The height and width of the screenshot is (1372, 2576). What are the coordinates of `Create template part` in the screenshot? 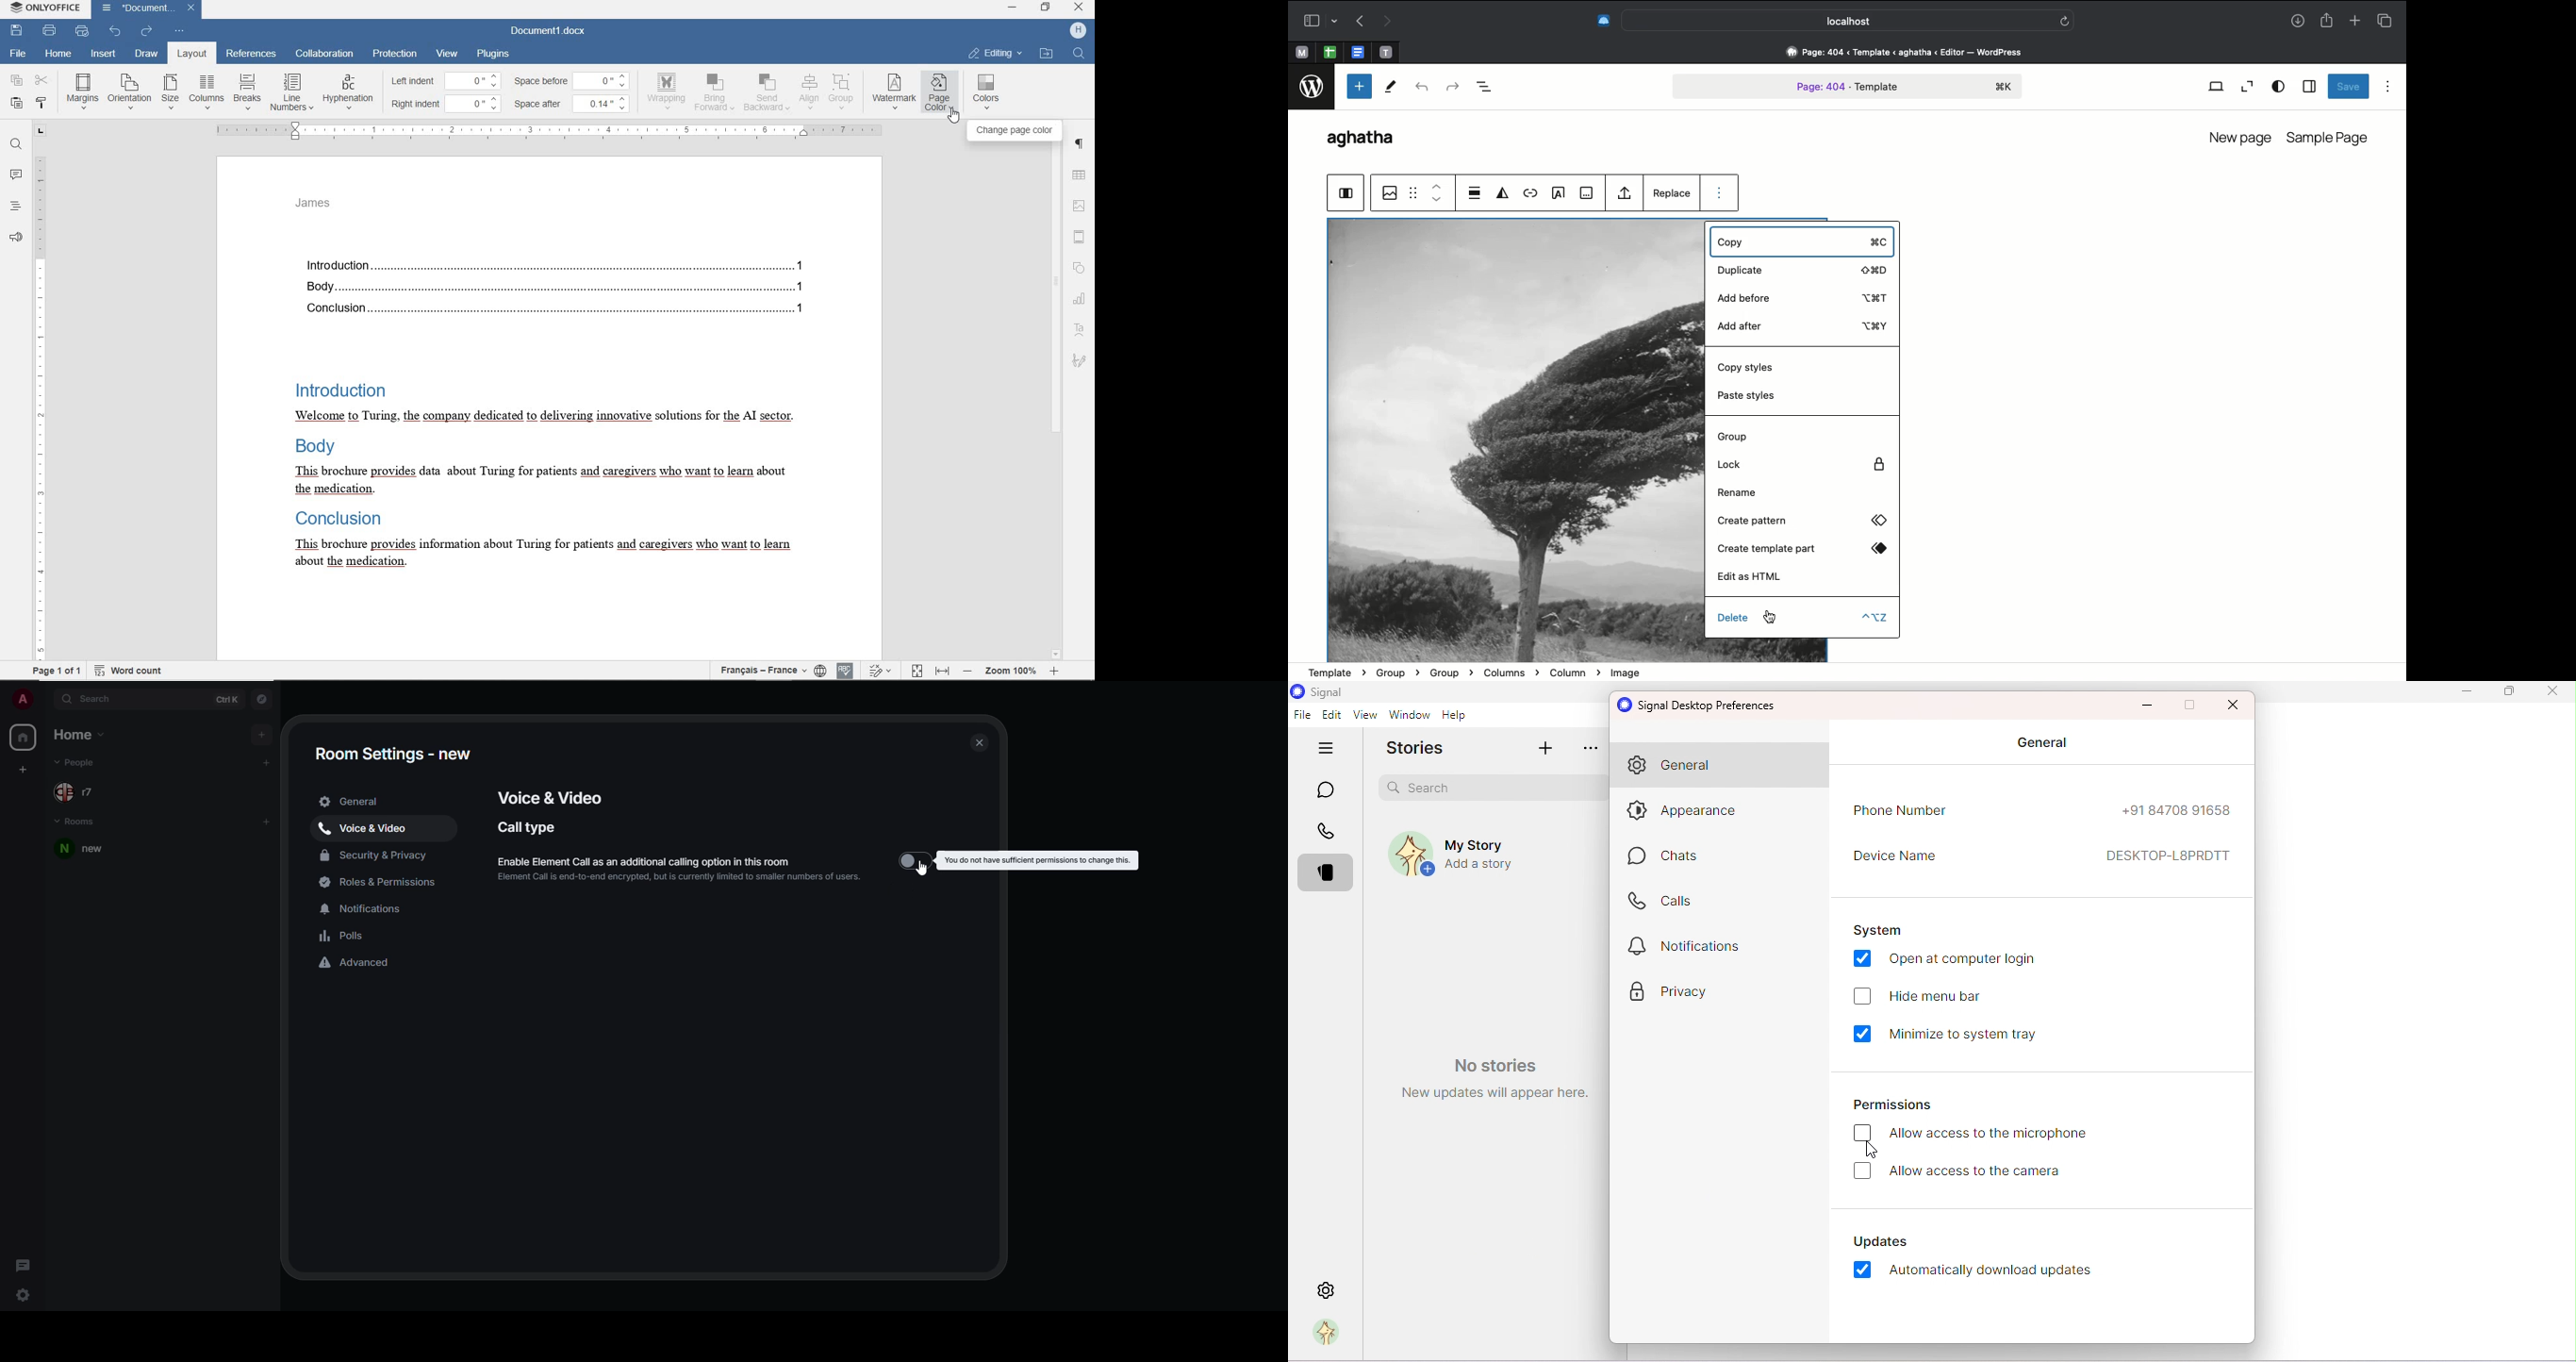 It's located at (1806, 548).